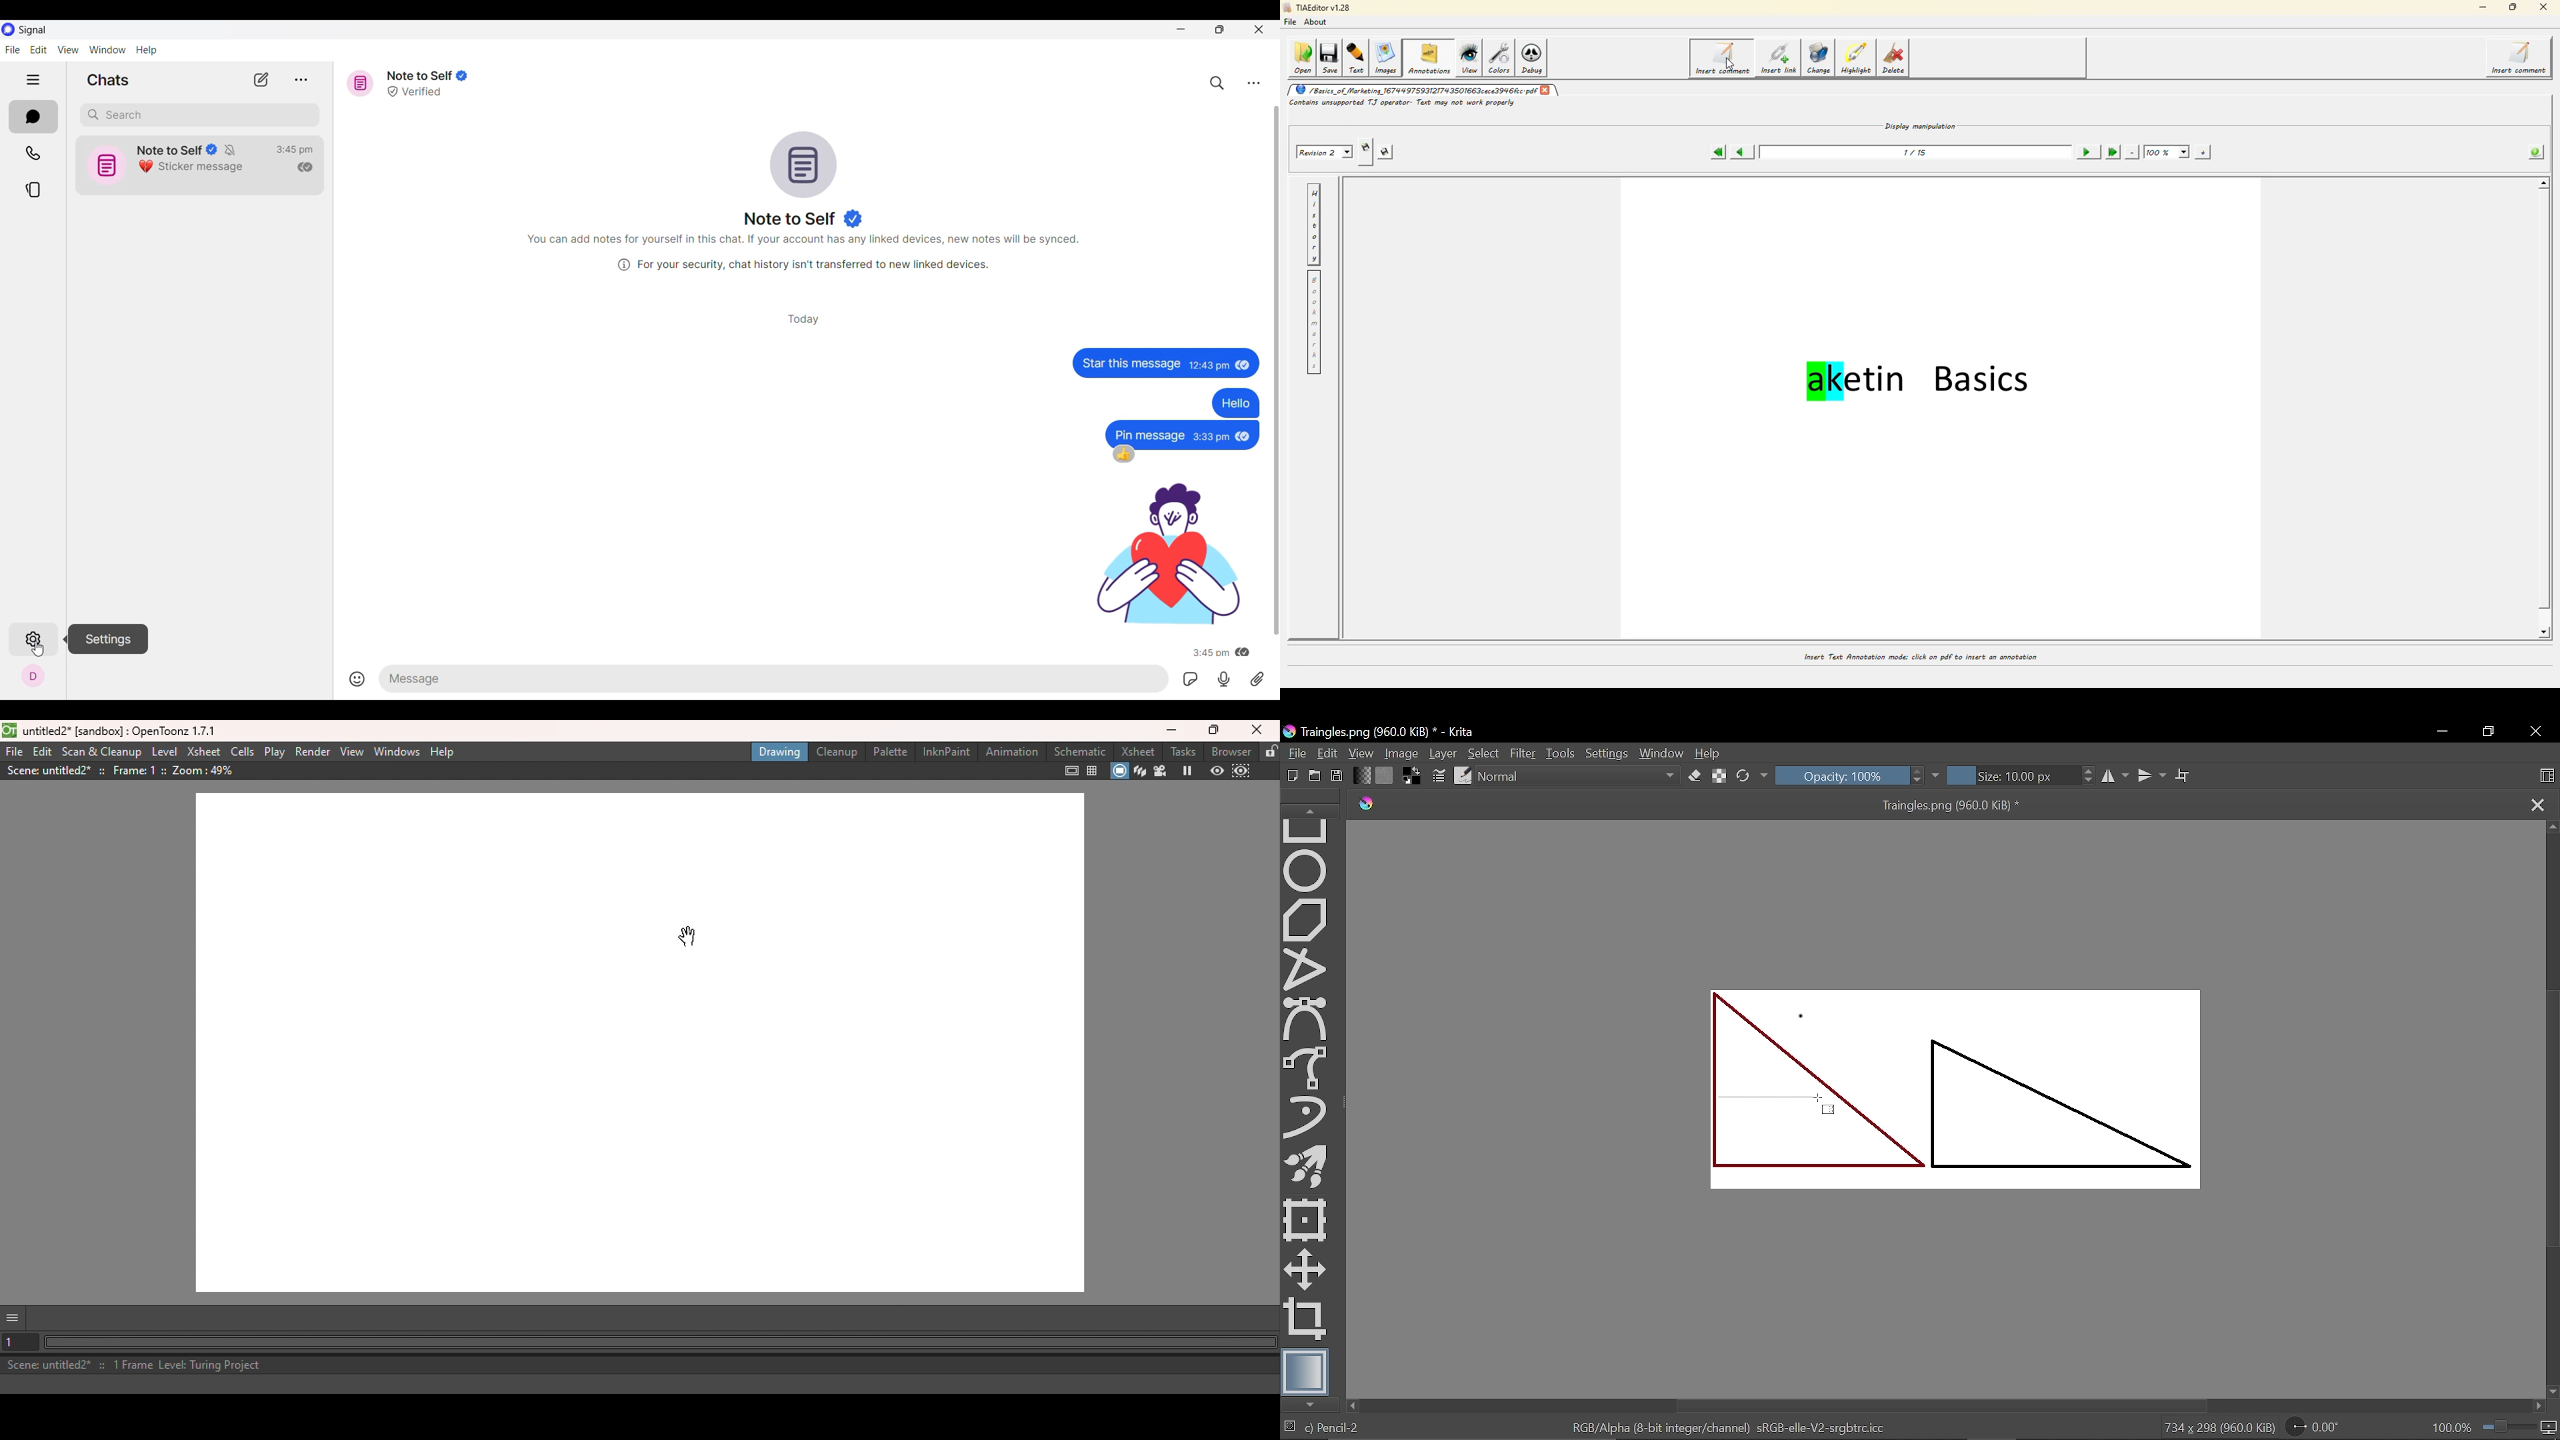 The height and width of the screenshot is (1456, 2576). What do you see at coordinates (1190, 679) in the screenshot?
I see `GIFs` at bounding box center [1190, 679].